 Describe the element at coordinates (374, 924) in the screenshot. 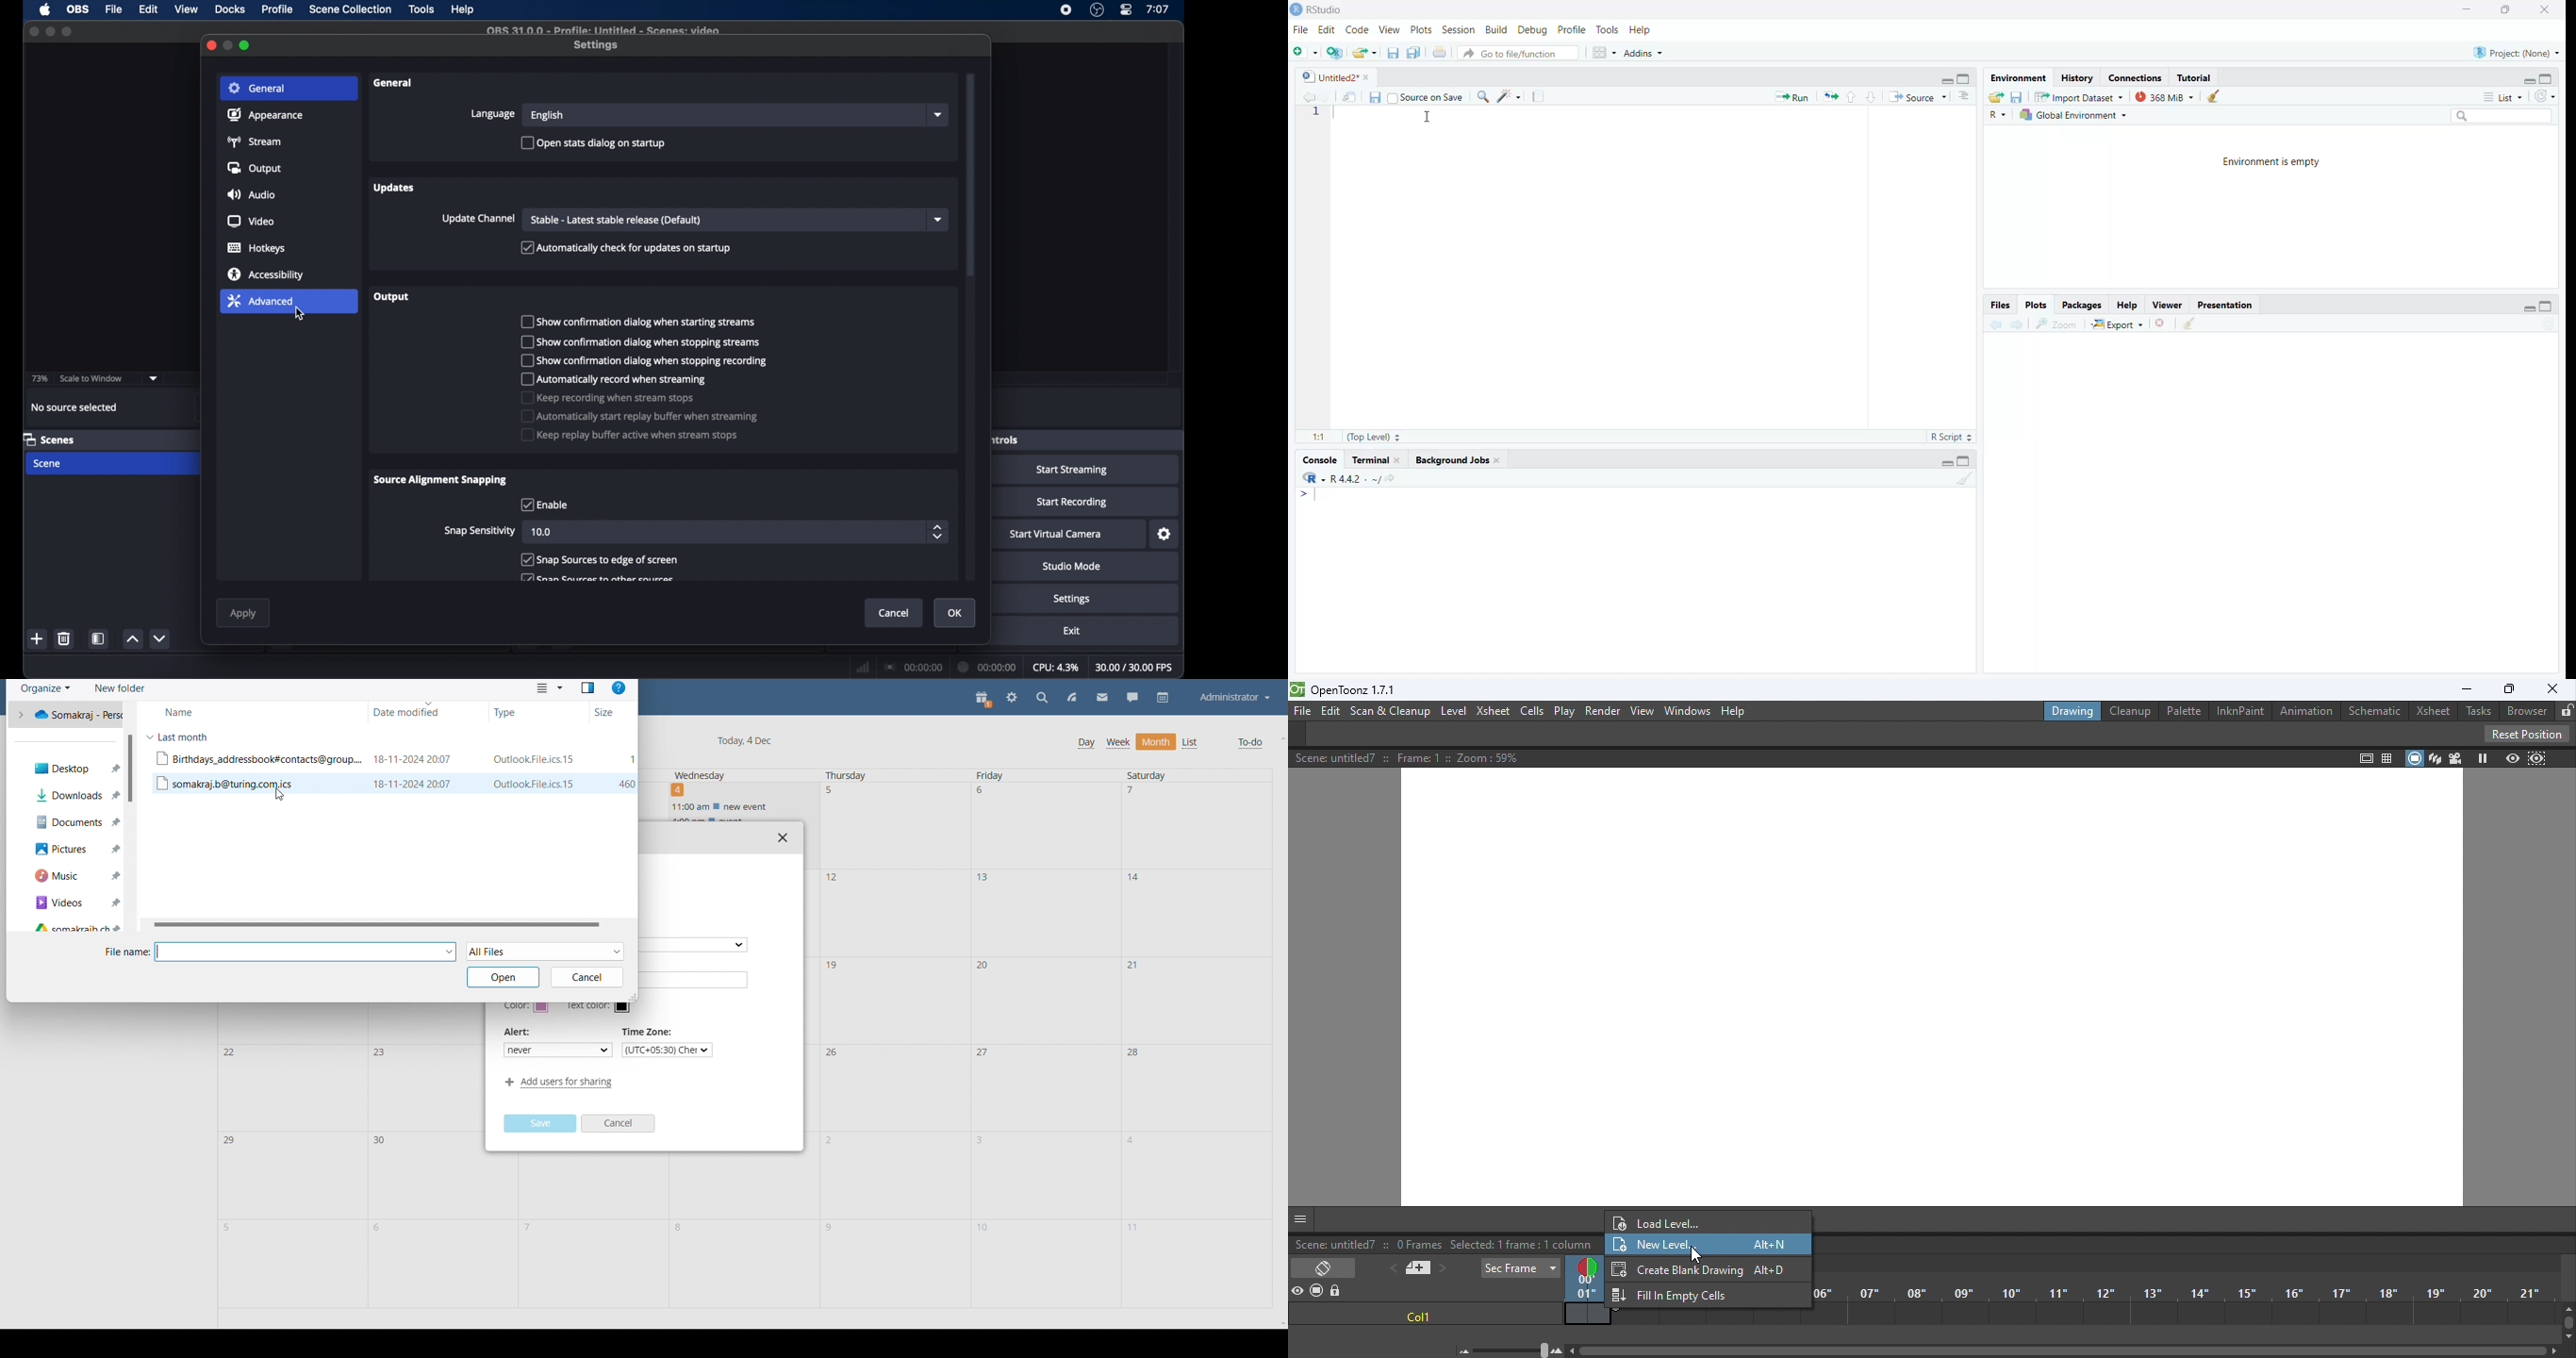

I see `horizontal scrollbar` at that location.